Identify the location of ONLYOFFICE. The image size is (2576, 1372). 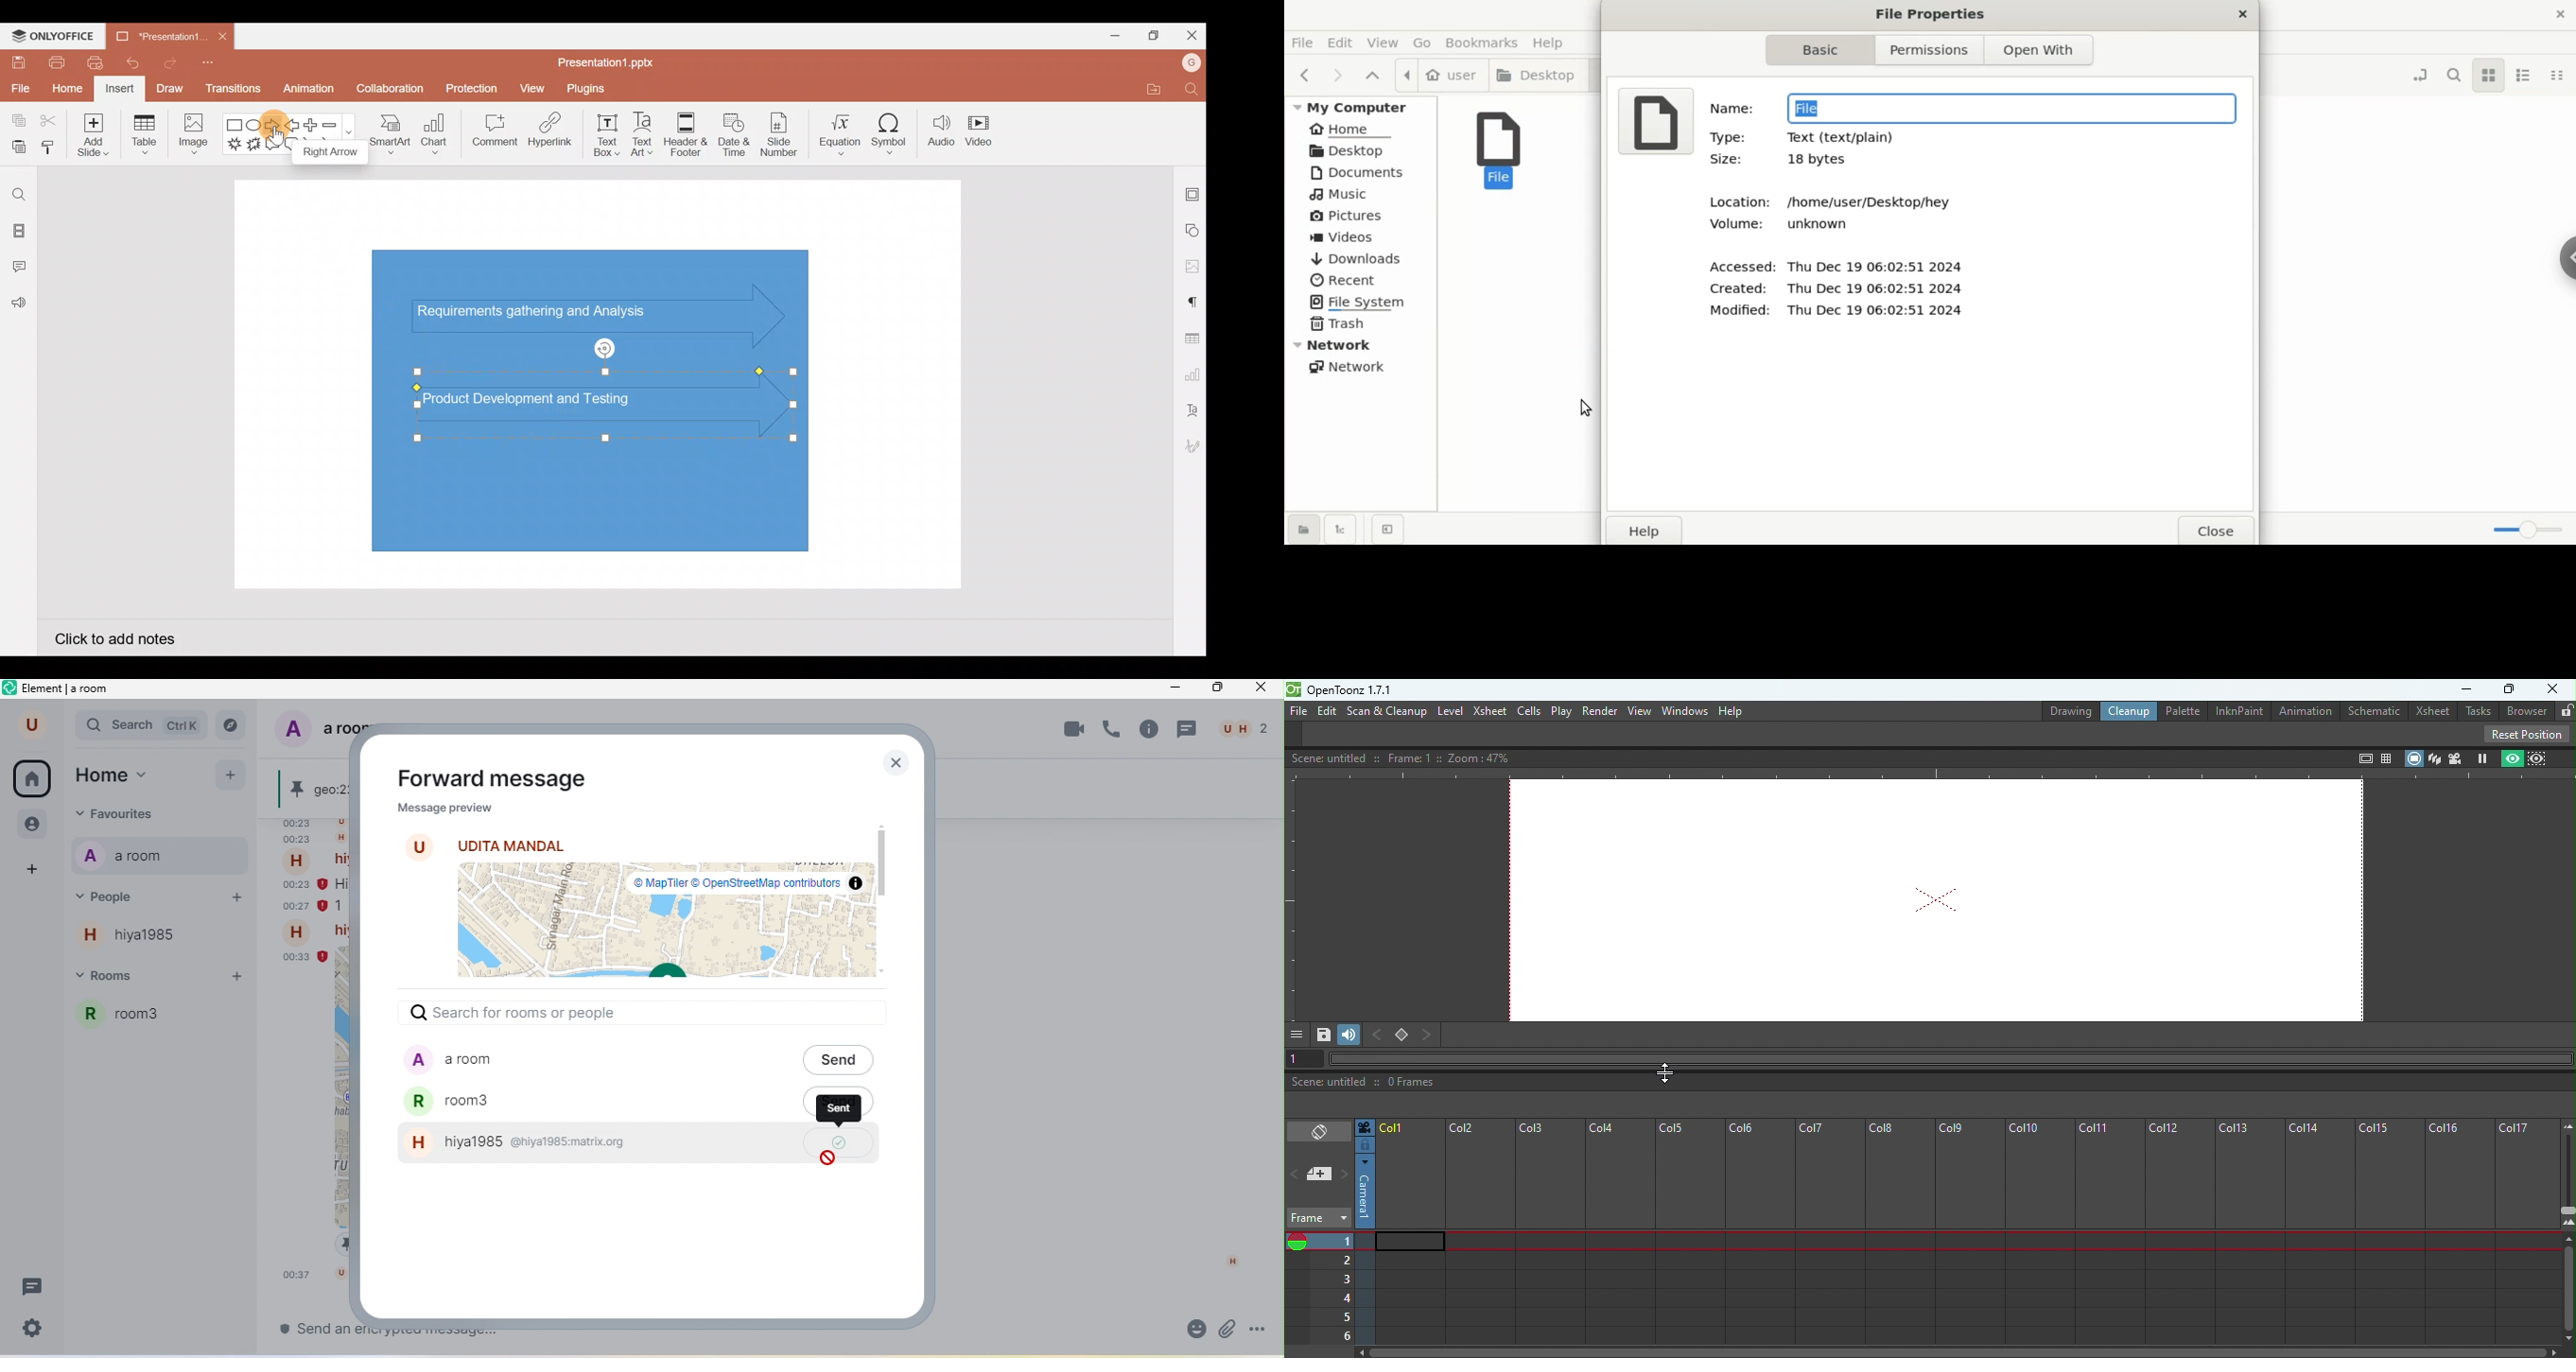
(53, 36).